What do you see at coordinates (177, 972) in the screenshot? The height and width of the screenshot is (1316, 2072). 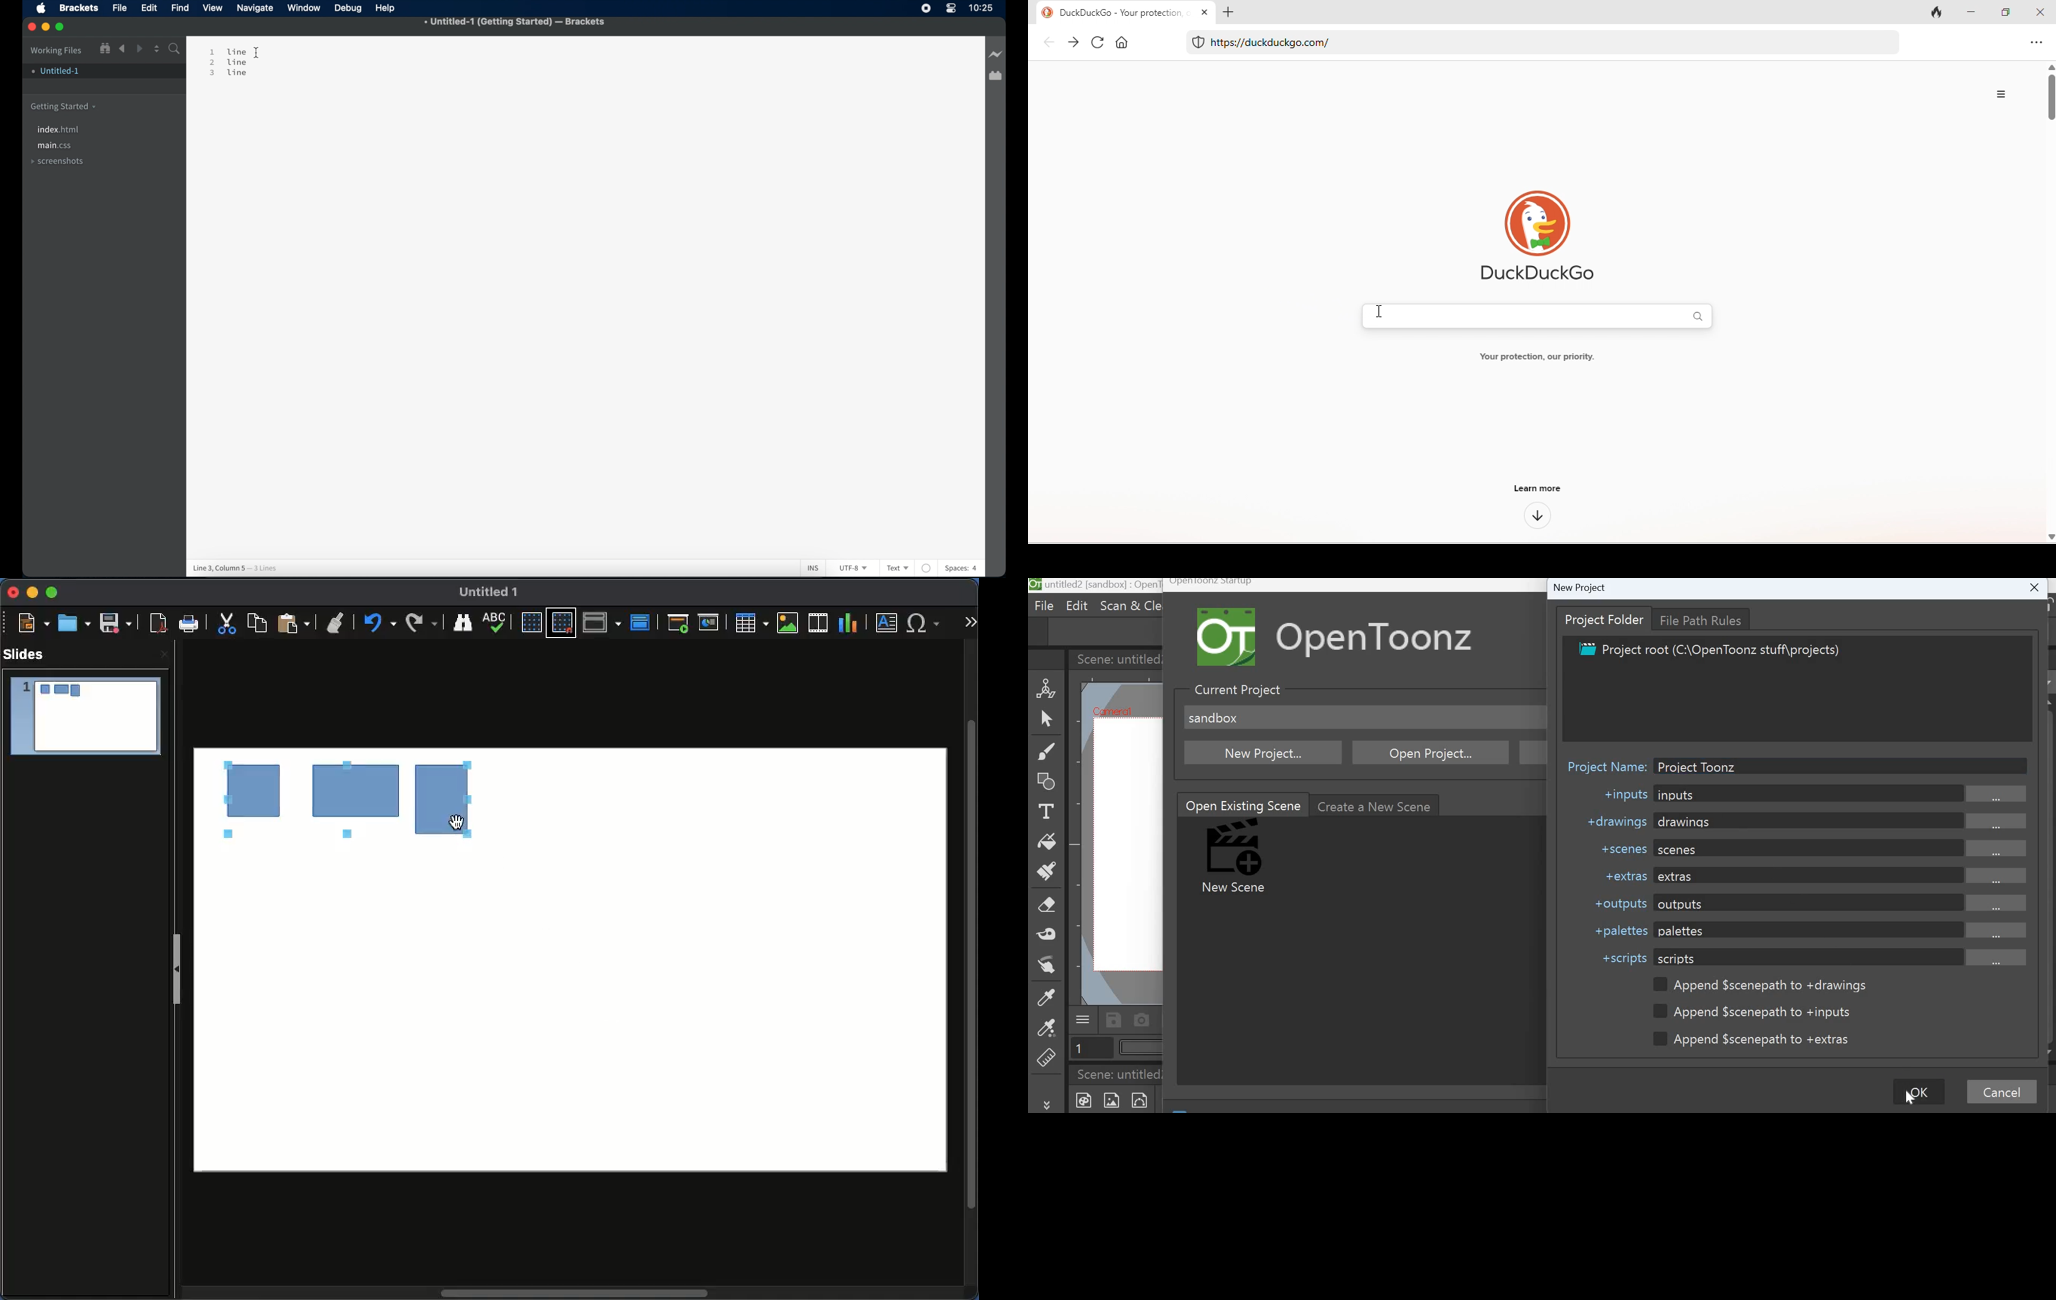 I see `Slide panel` at bounding box center [177, 972].